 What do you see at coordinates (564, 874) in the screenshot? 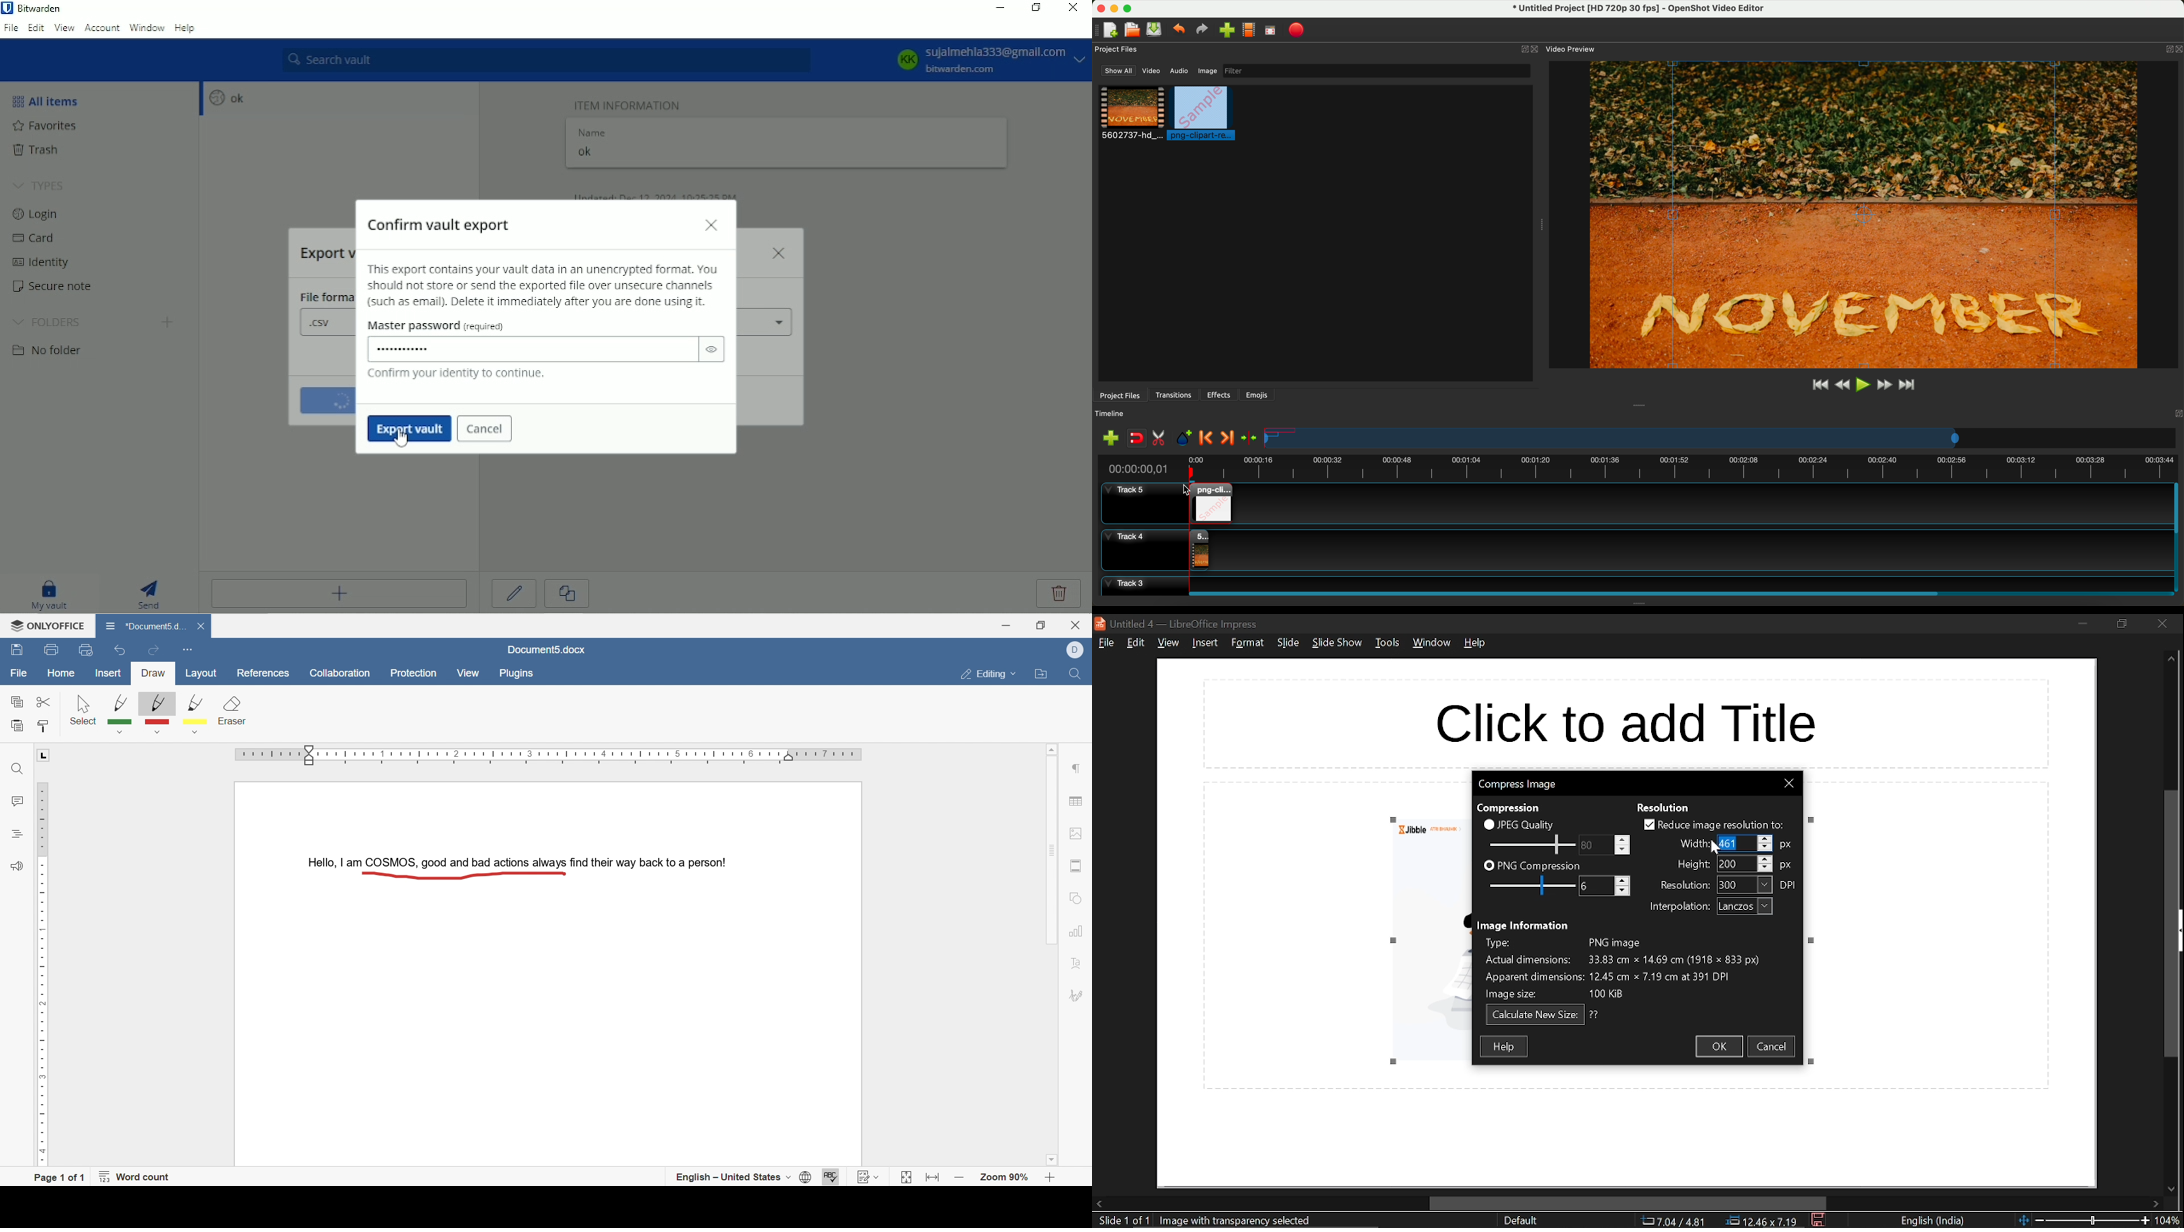
I see `MOUSE_UP Cursor Position` at bounding box center [564, 874].